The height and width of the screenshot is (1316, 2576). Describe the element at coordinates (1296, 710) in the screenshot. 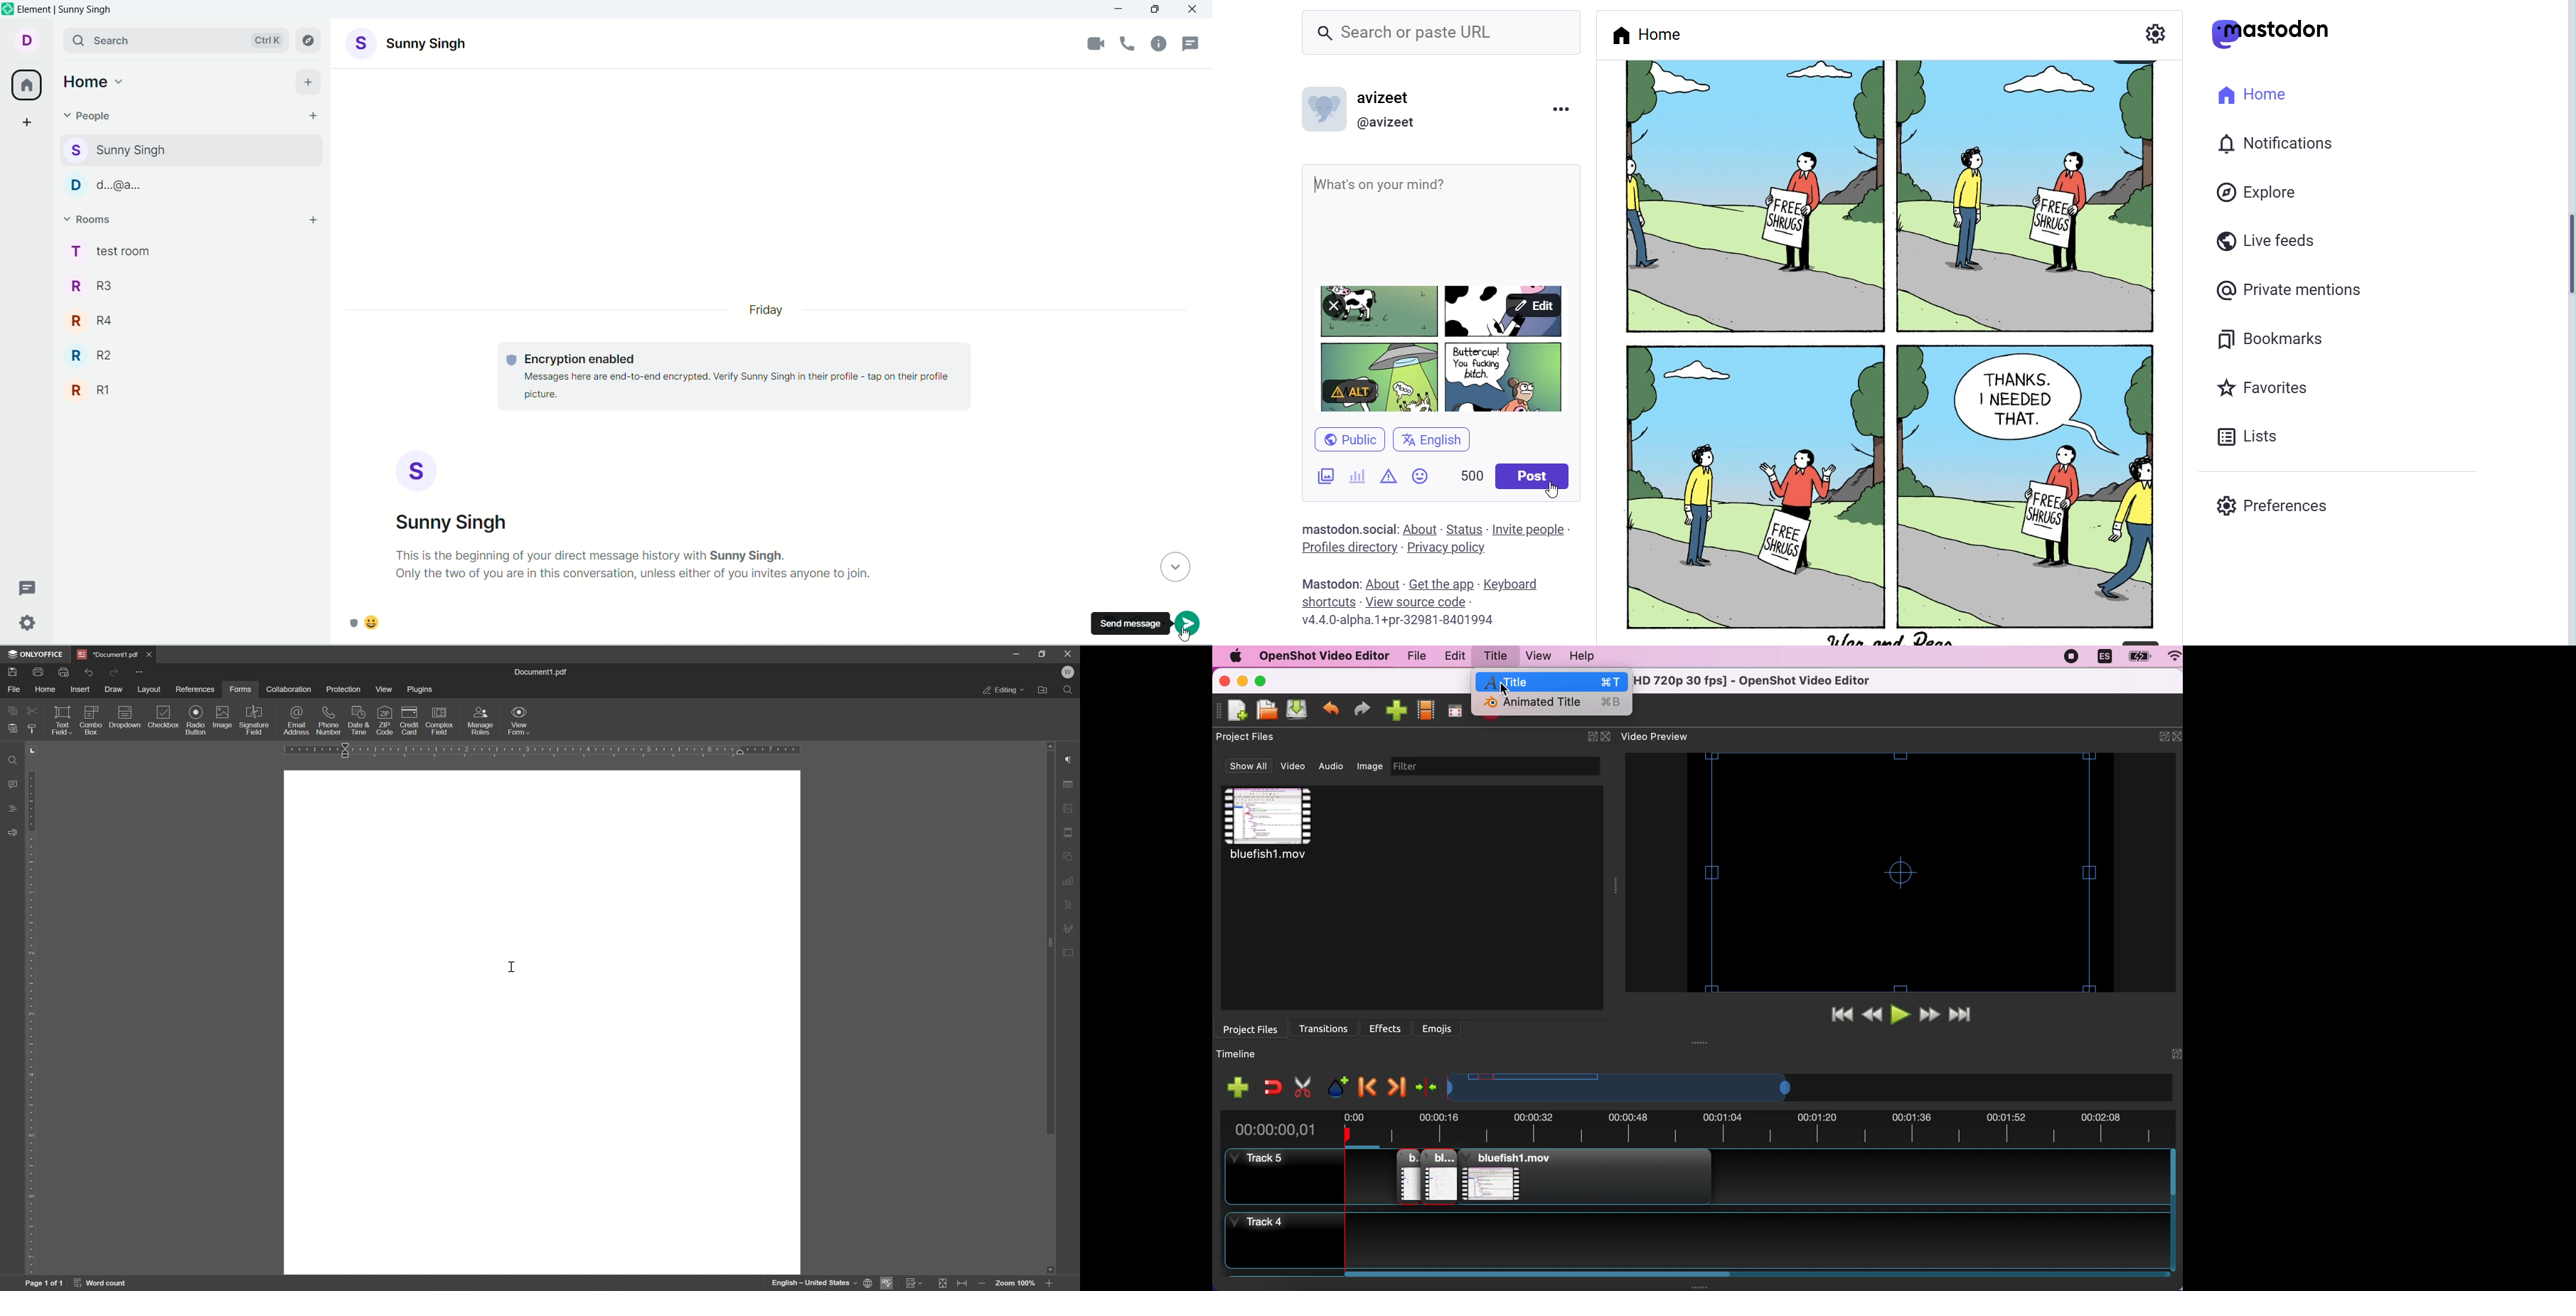

I see `save project` at that location.